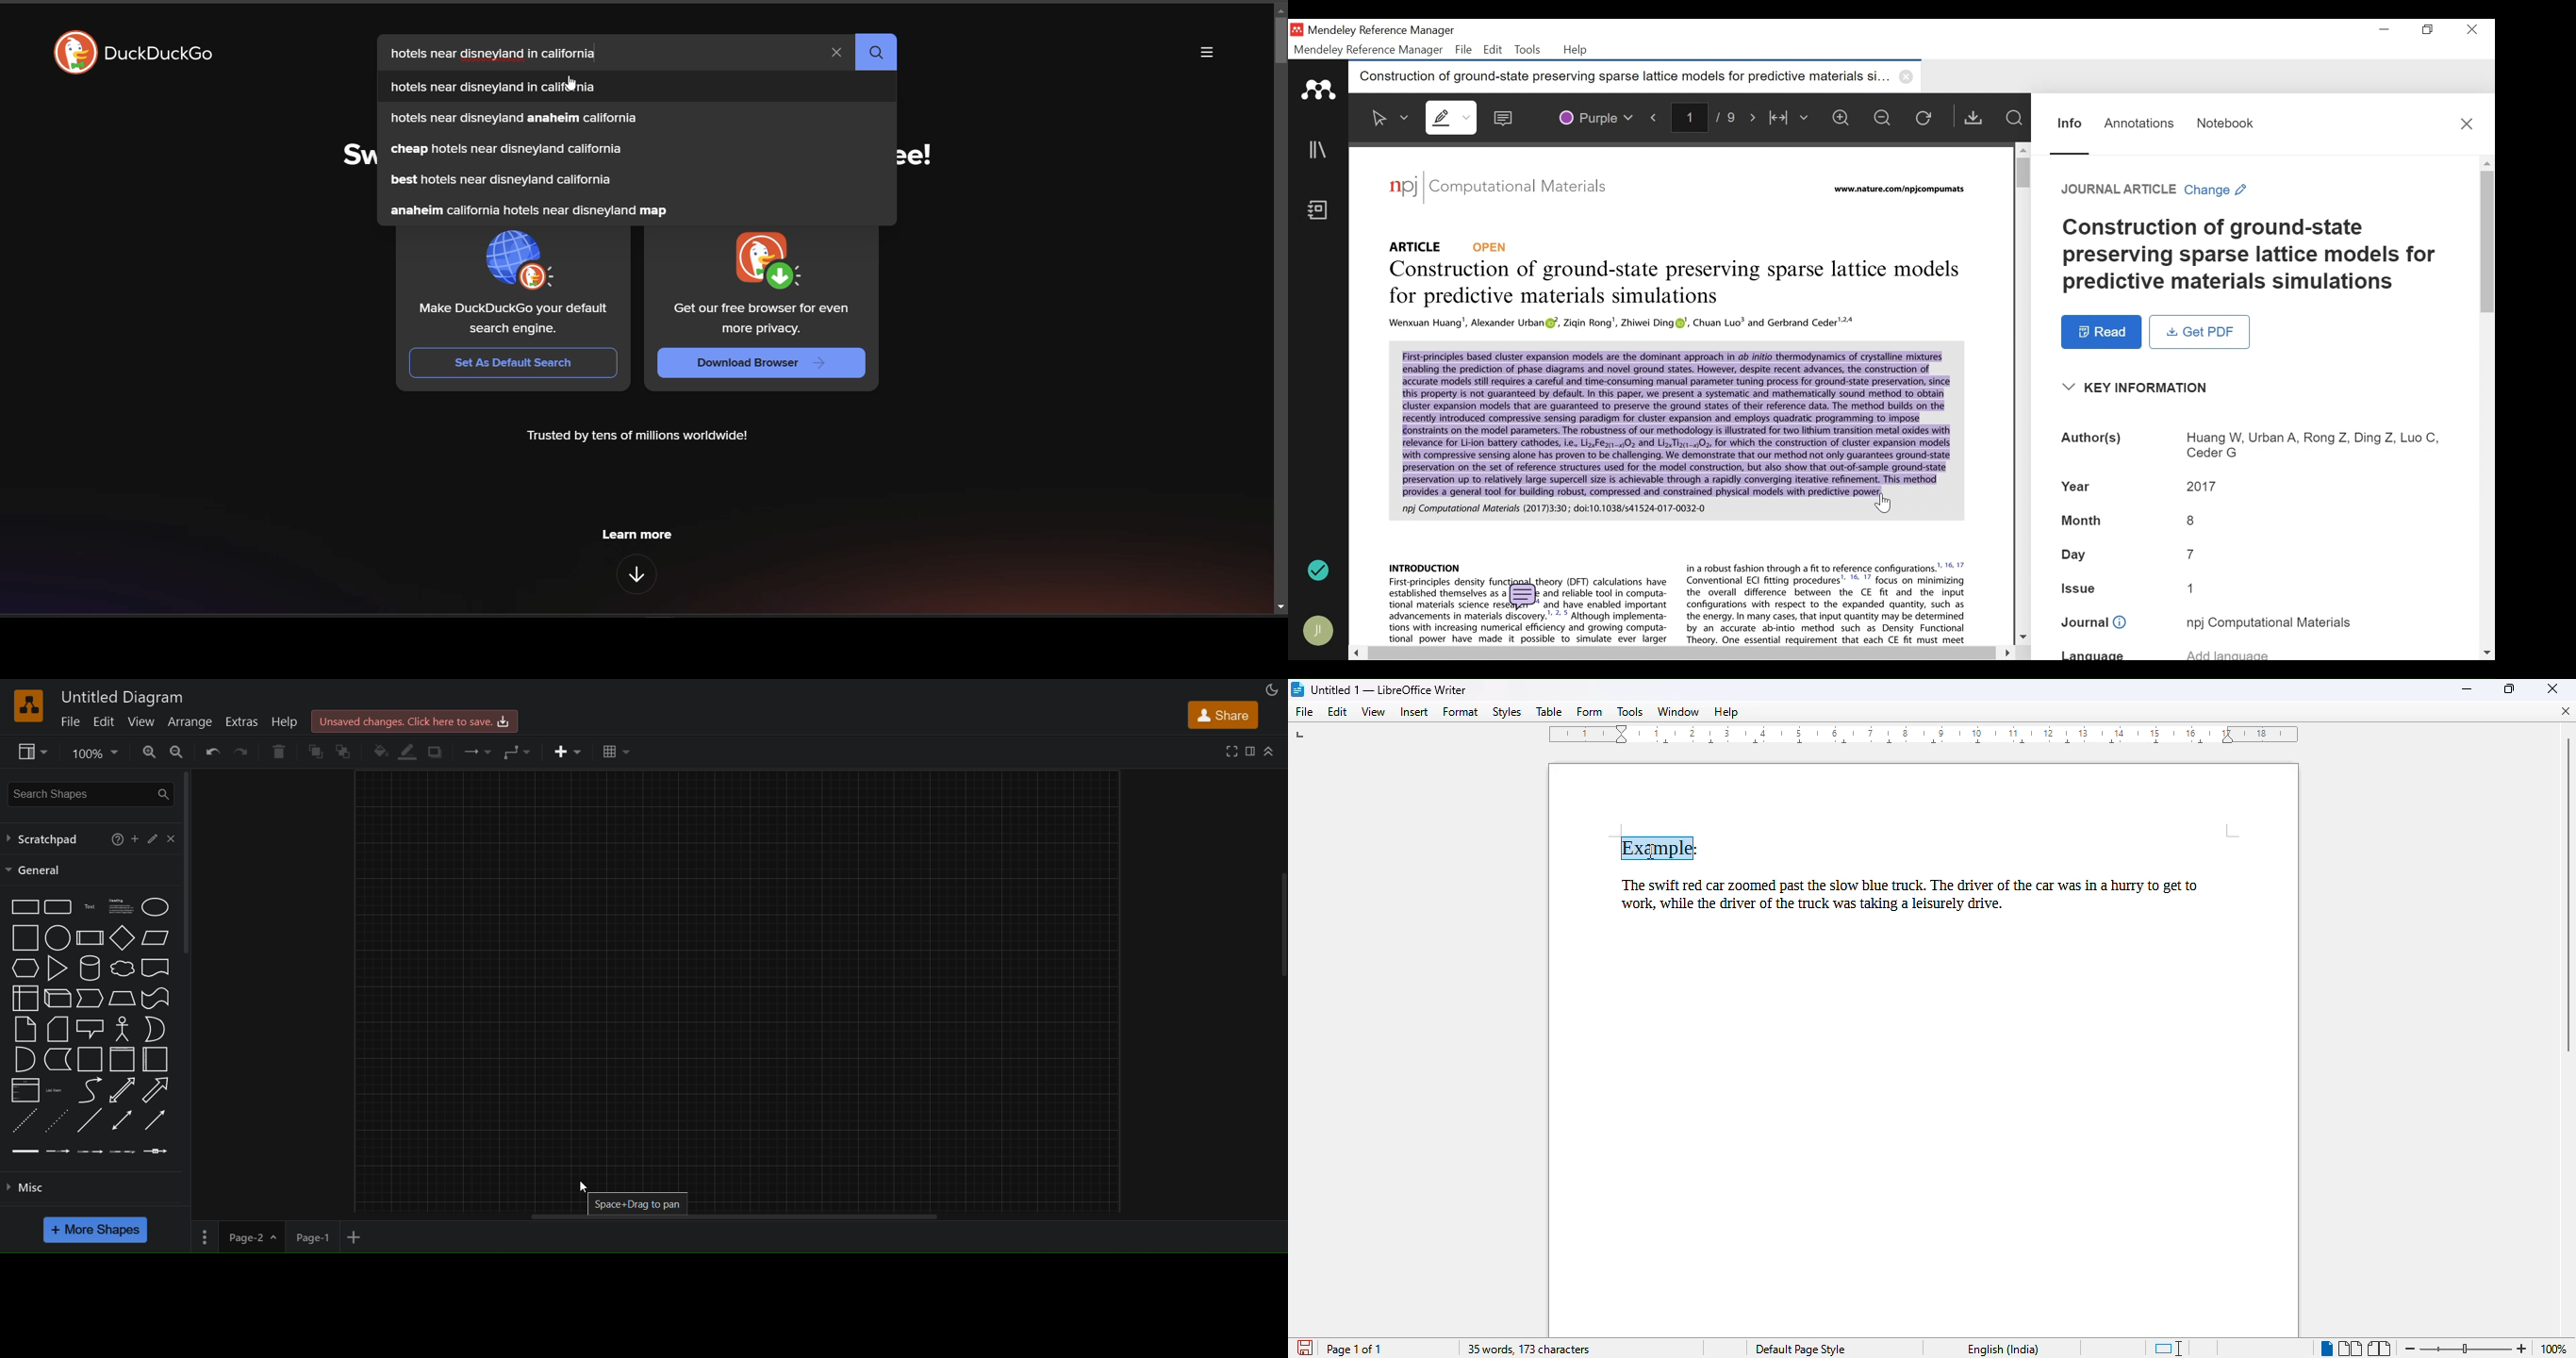 Image resolution: width=2576 pixels, height=1372 pixels. I want to click on view, so click(142, 721).